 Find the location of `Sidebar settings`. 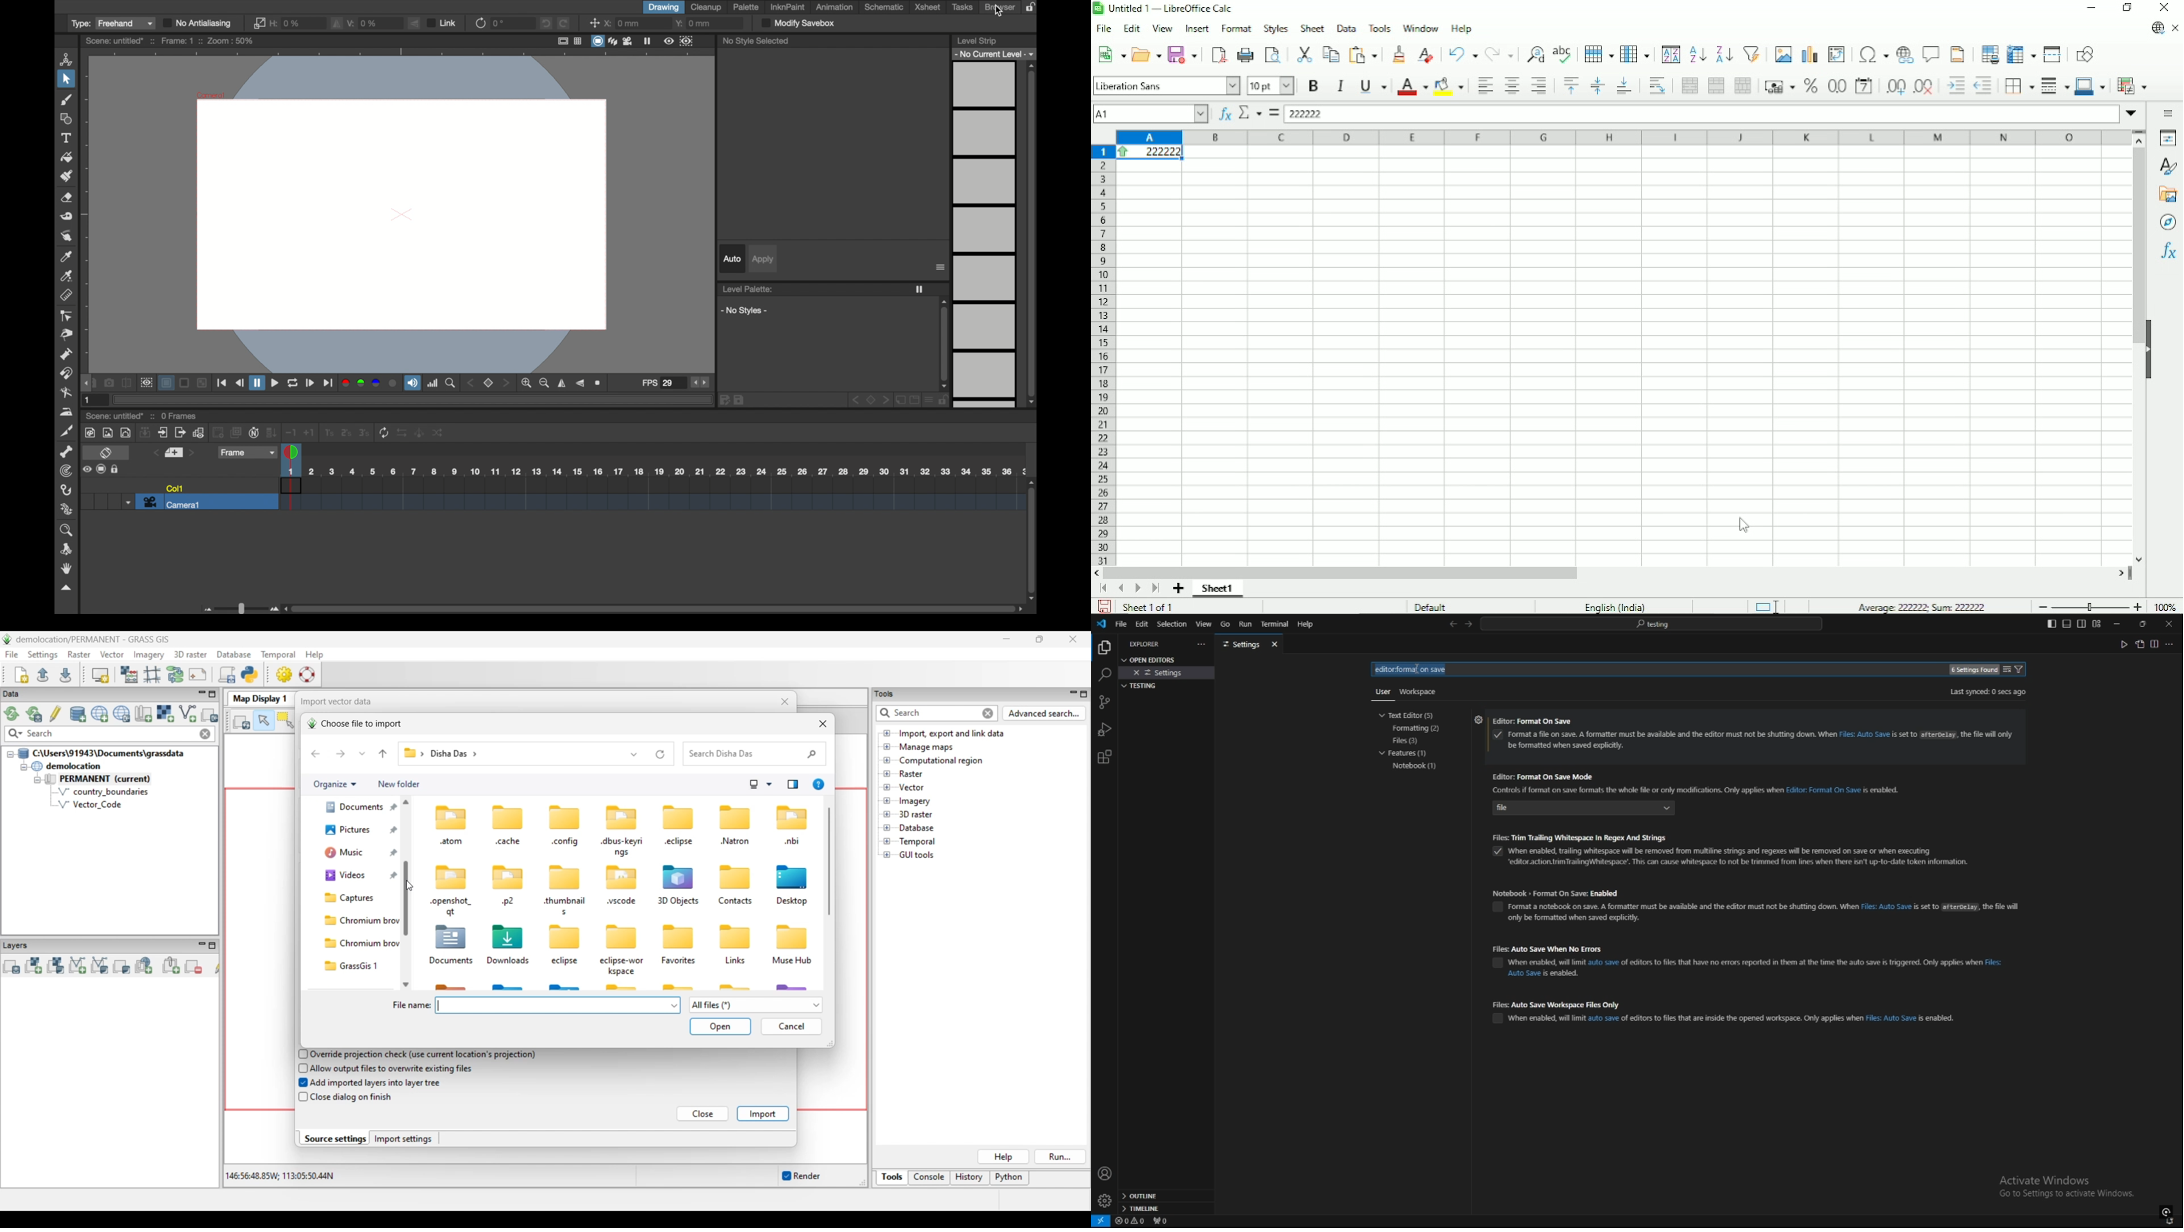

Sidebar settings is located at coordinates (2169, 112).